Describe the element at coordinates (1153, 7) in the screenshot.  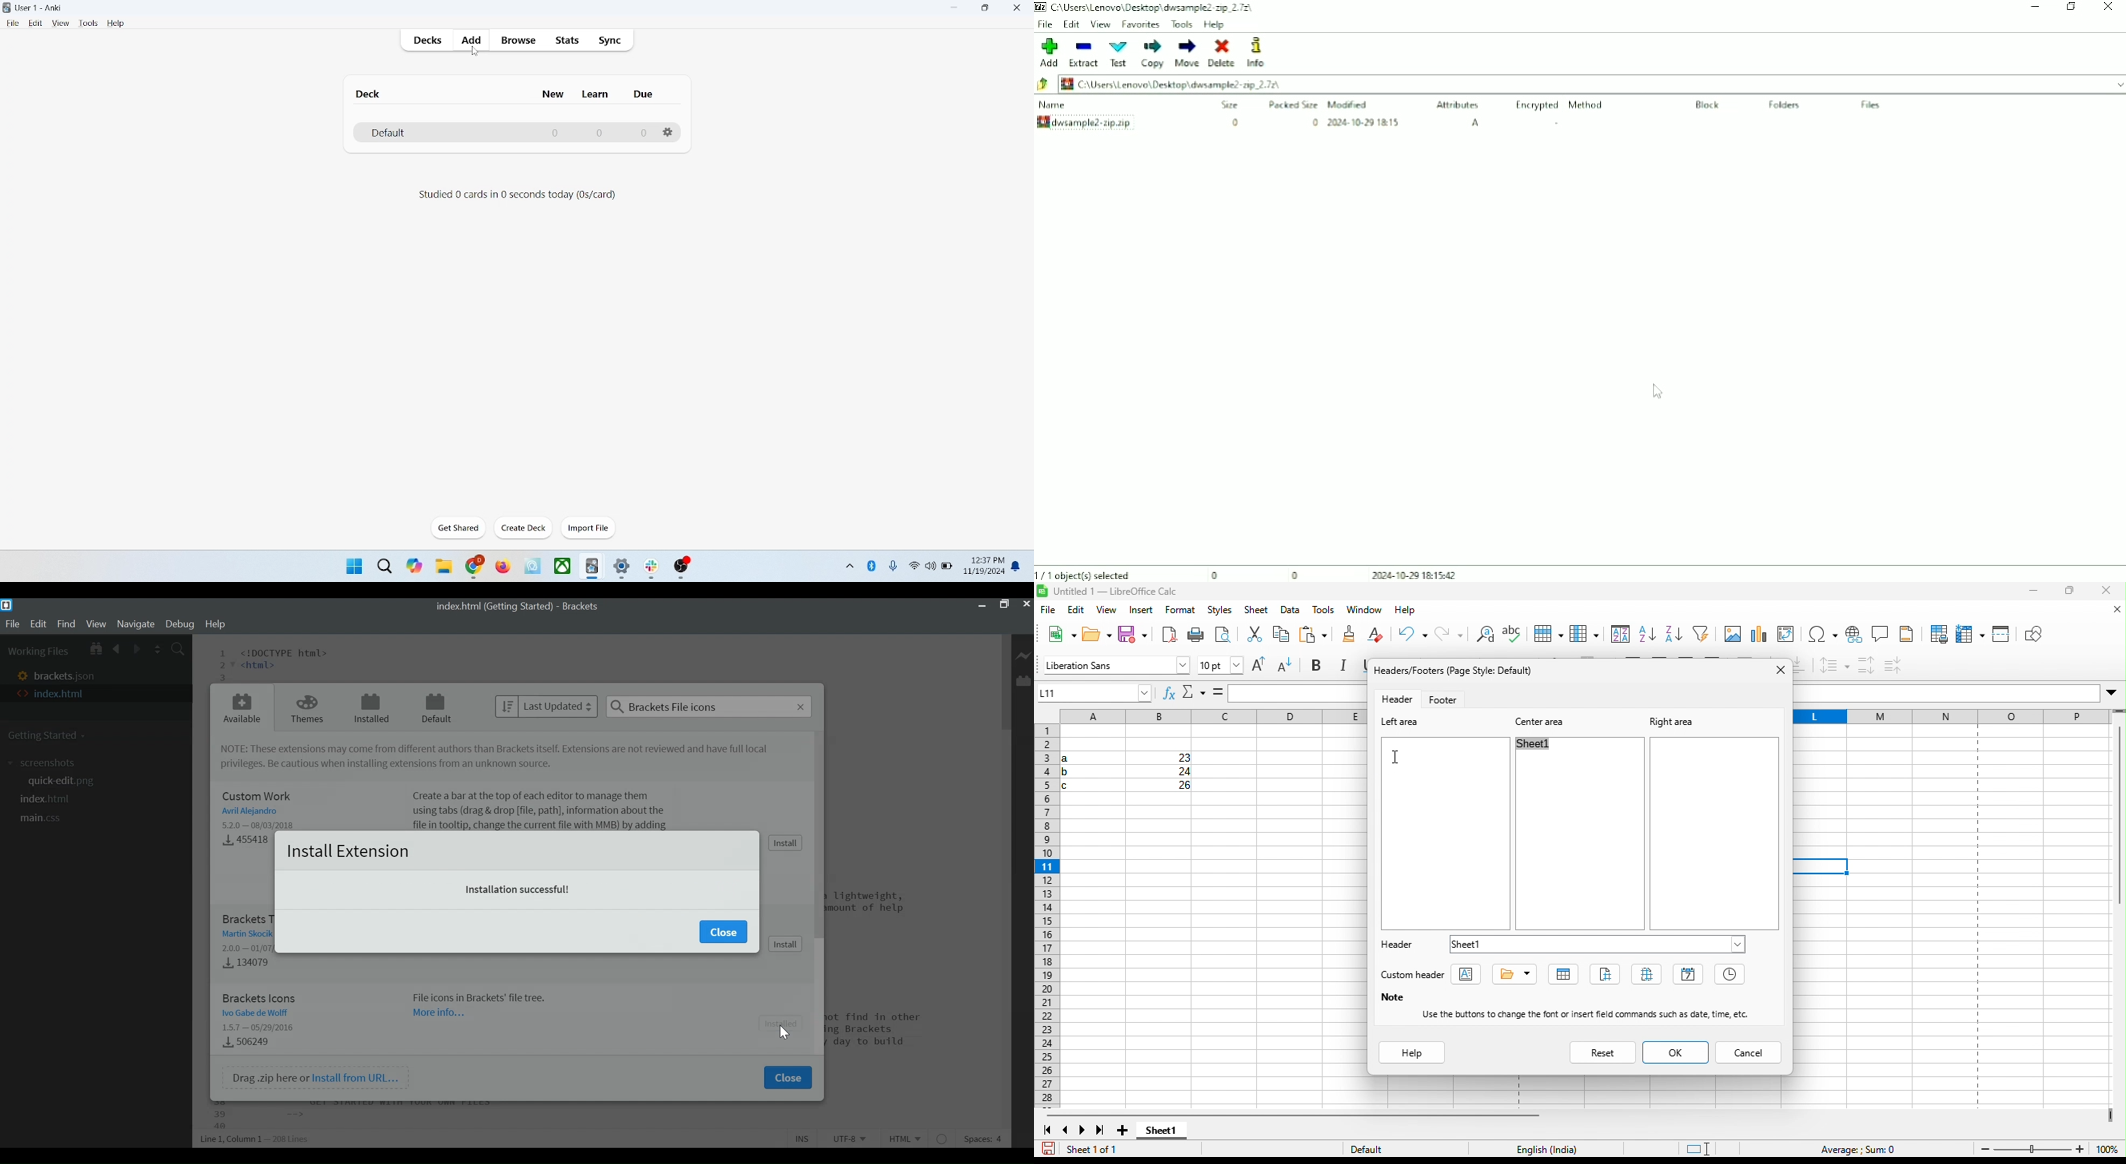
I see `C:\Users\Lenovo\Desktop\dwsample2-zip_2.7z` at that location.